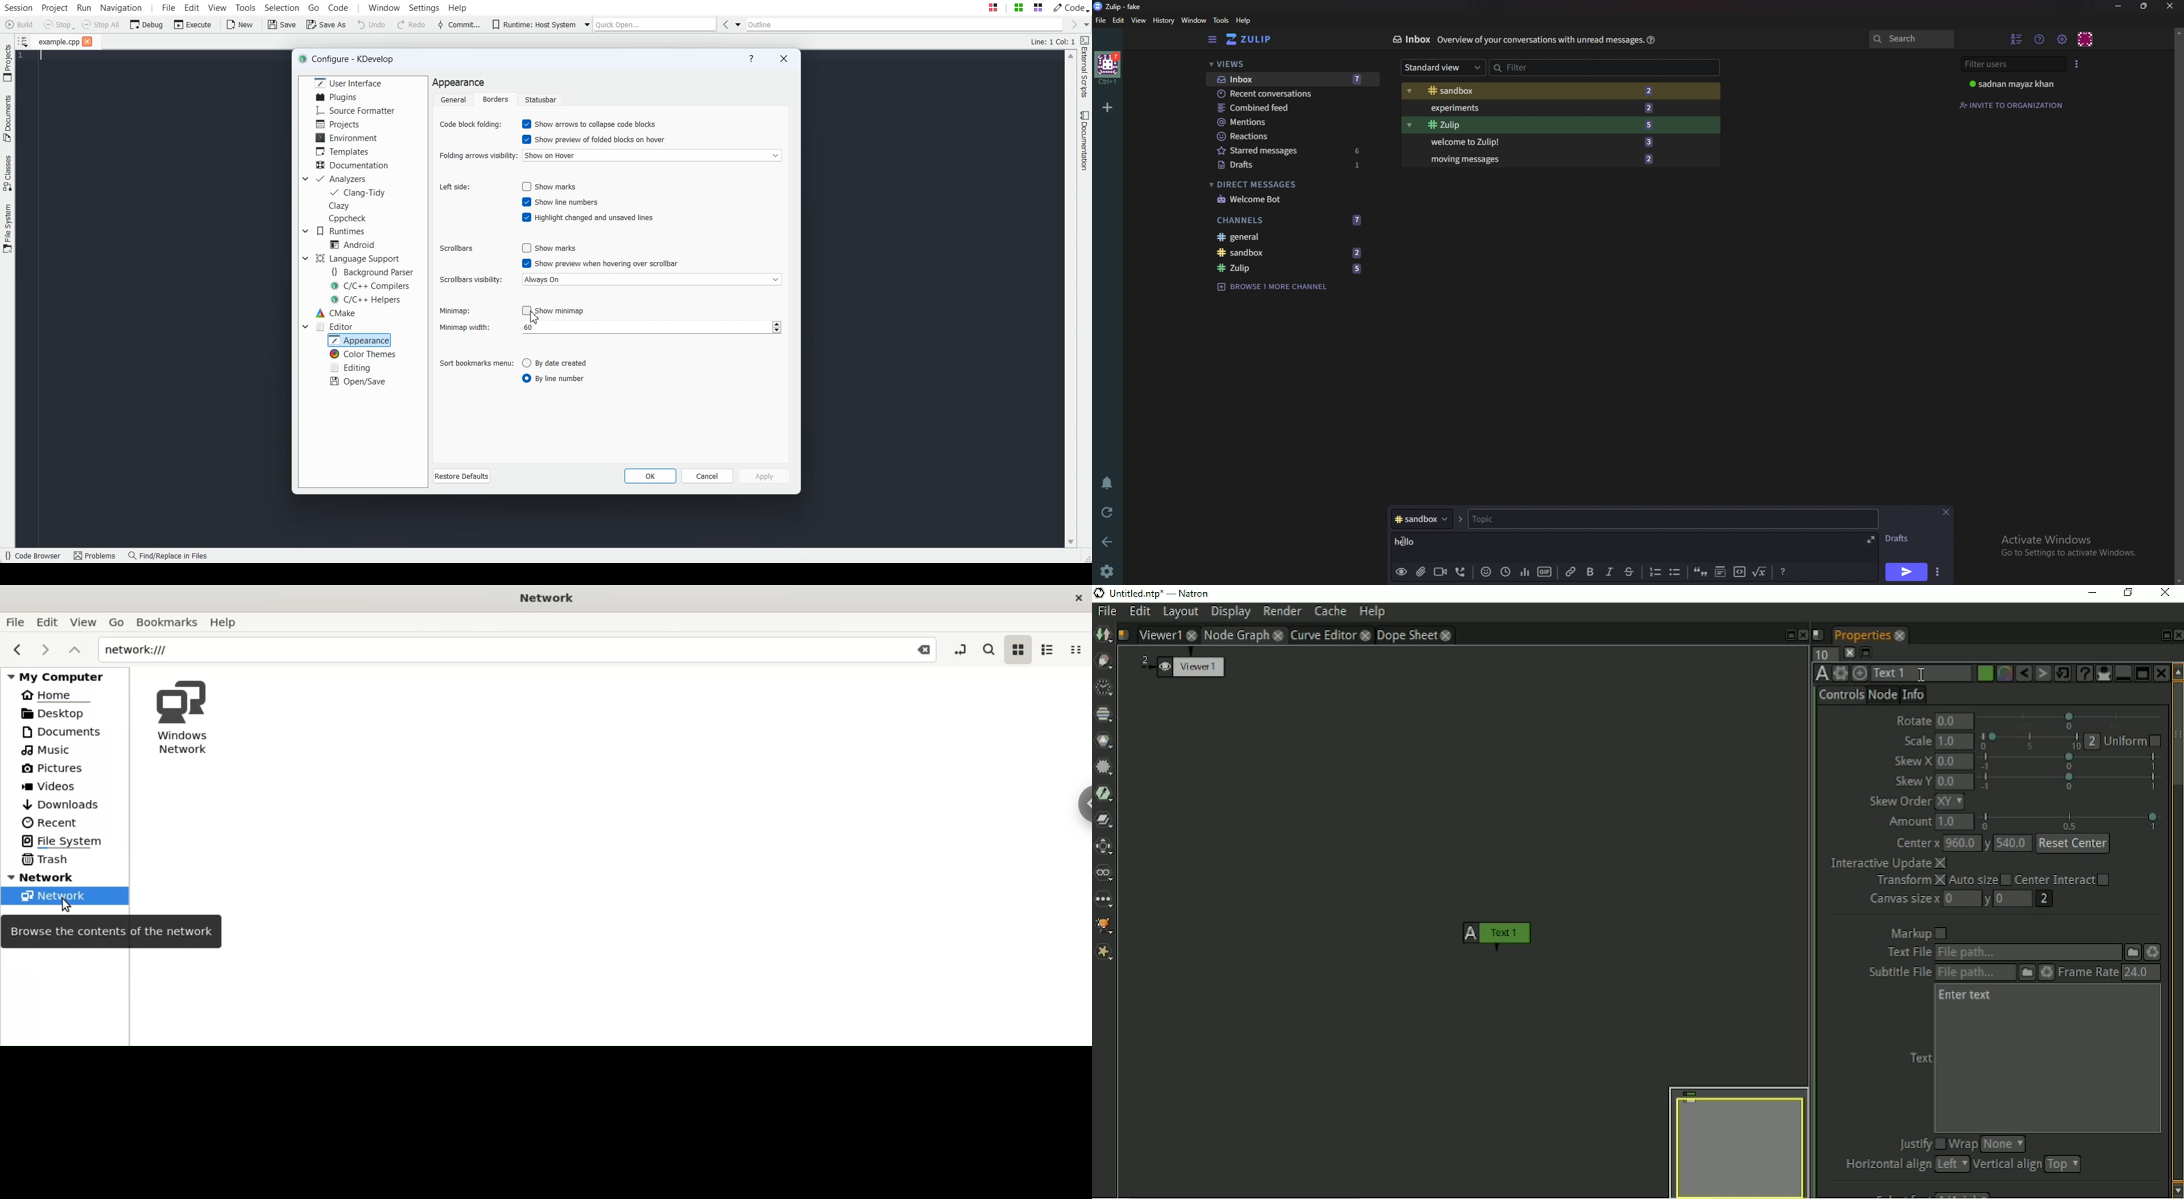  Describe the element at coordinates (1700, 572) in the screenshot. I see `quote` at that location.